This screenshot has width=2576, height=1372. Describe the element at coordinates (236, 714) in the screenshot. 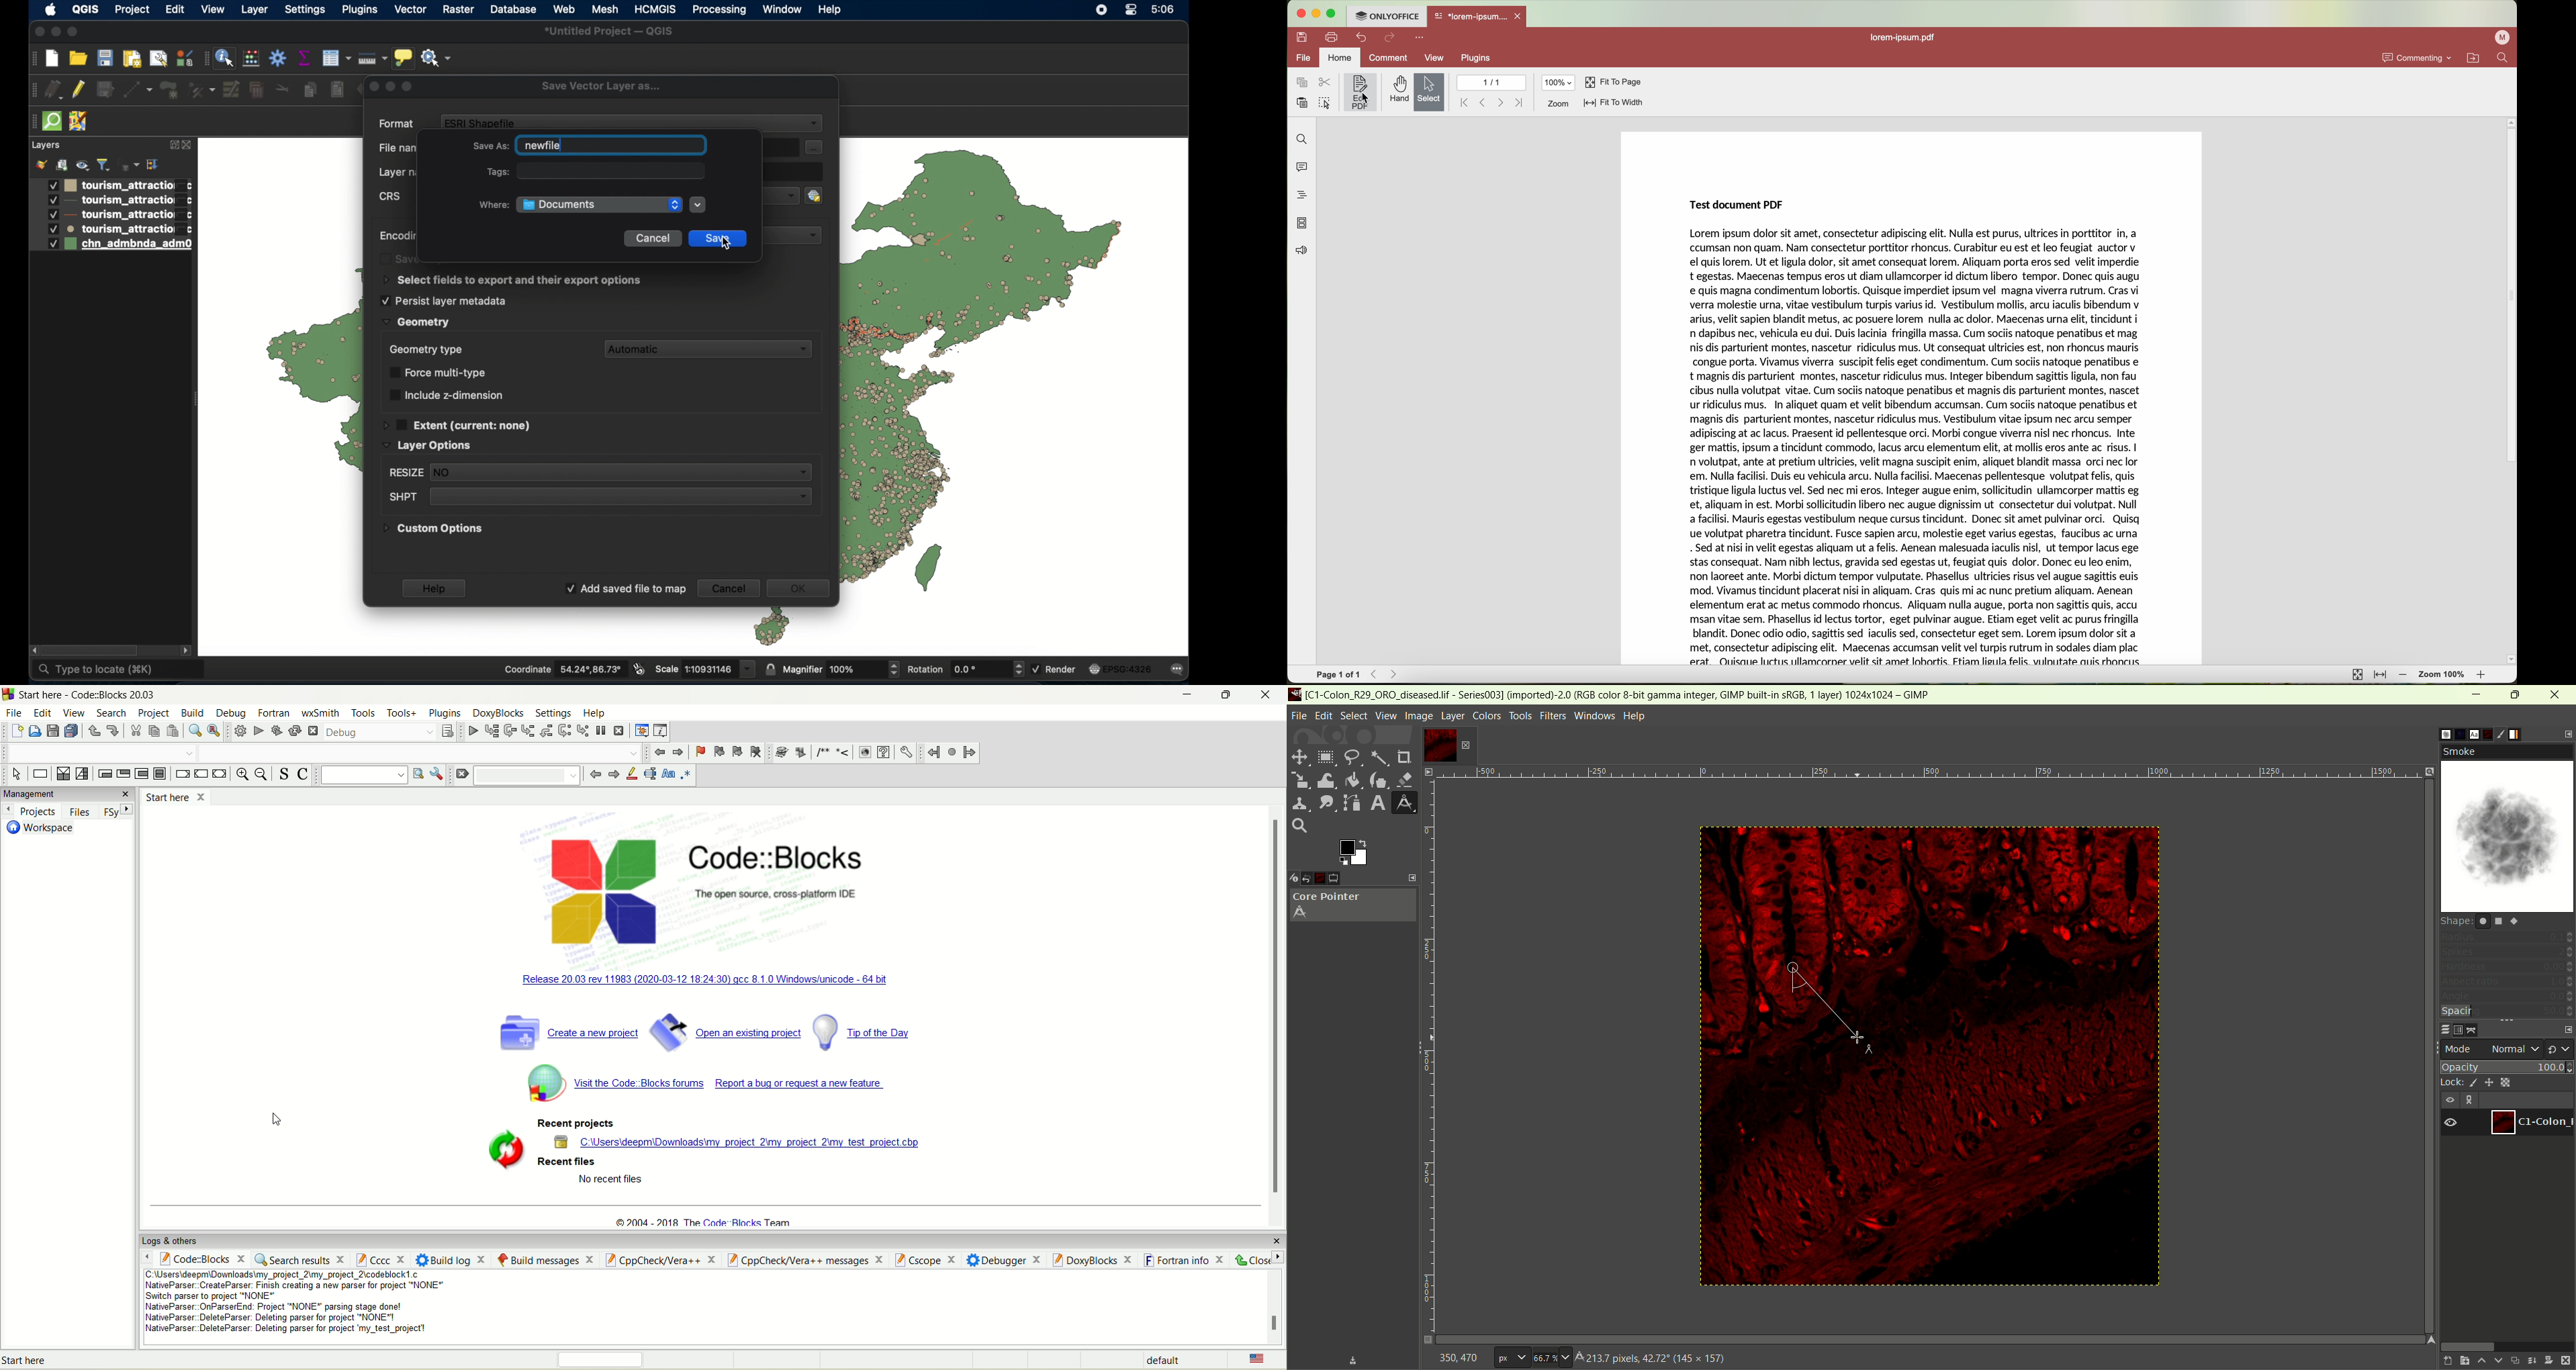

I see `debug` at that location.